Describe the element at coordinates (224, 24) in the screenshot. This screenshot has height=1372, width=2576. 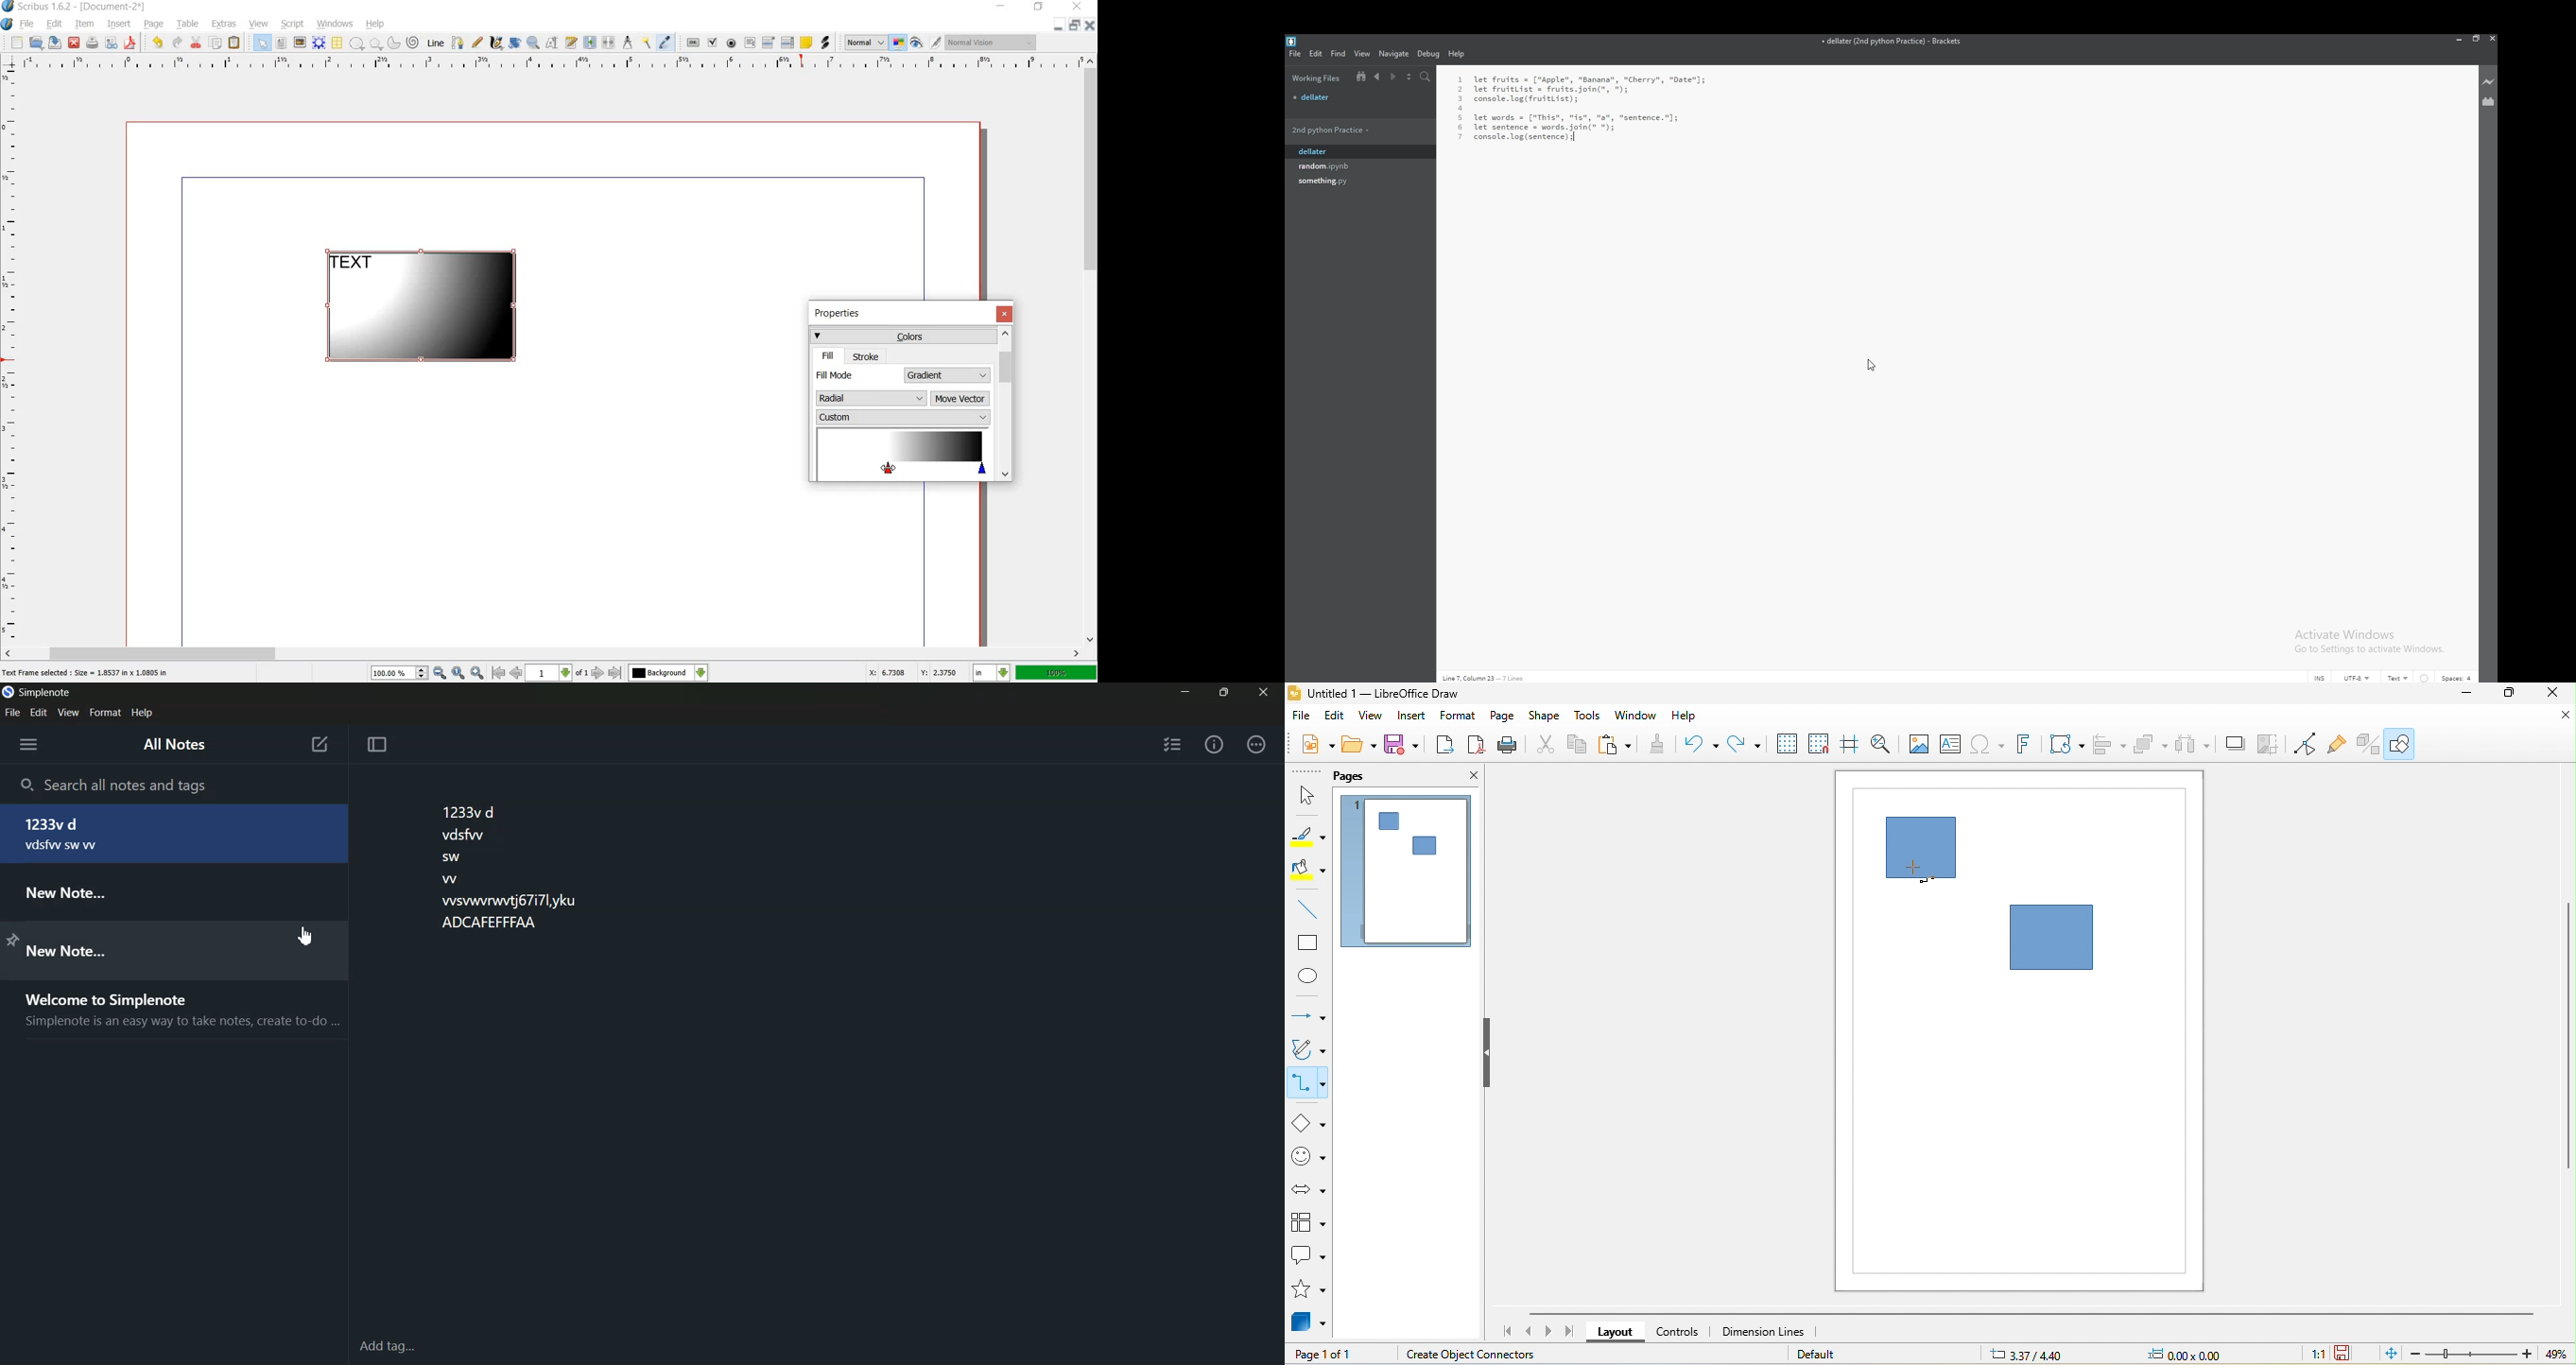
I see `extras` at that location.